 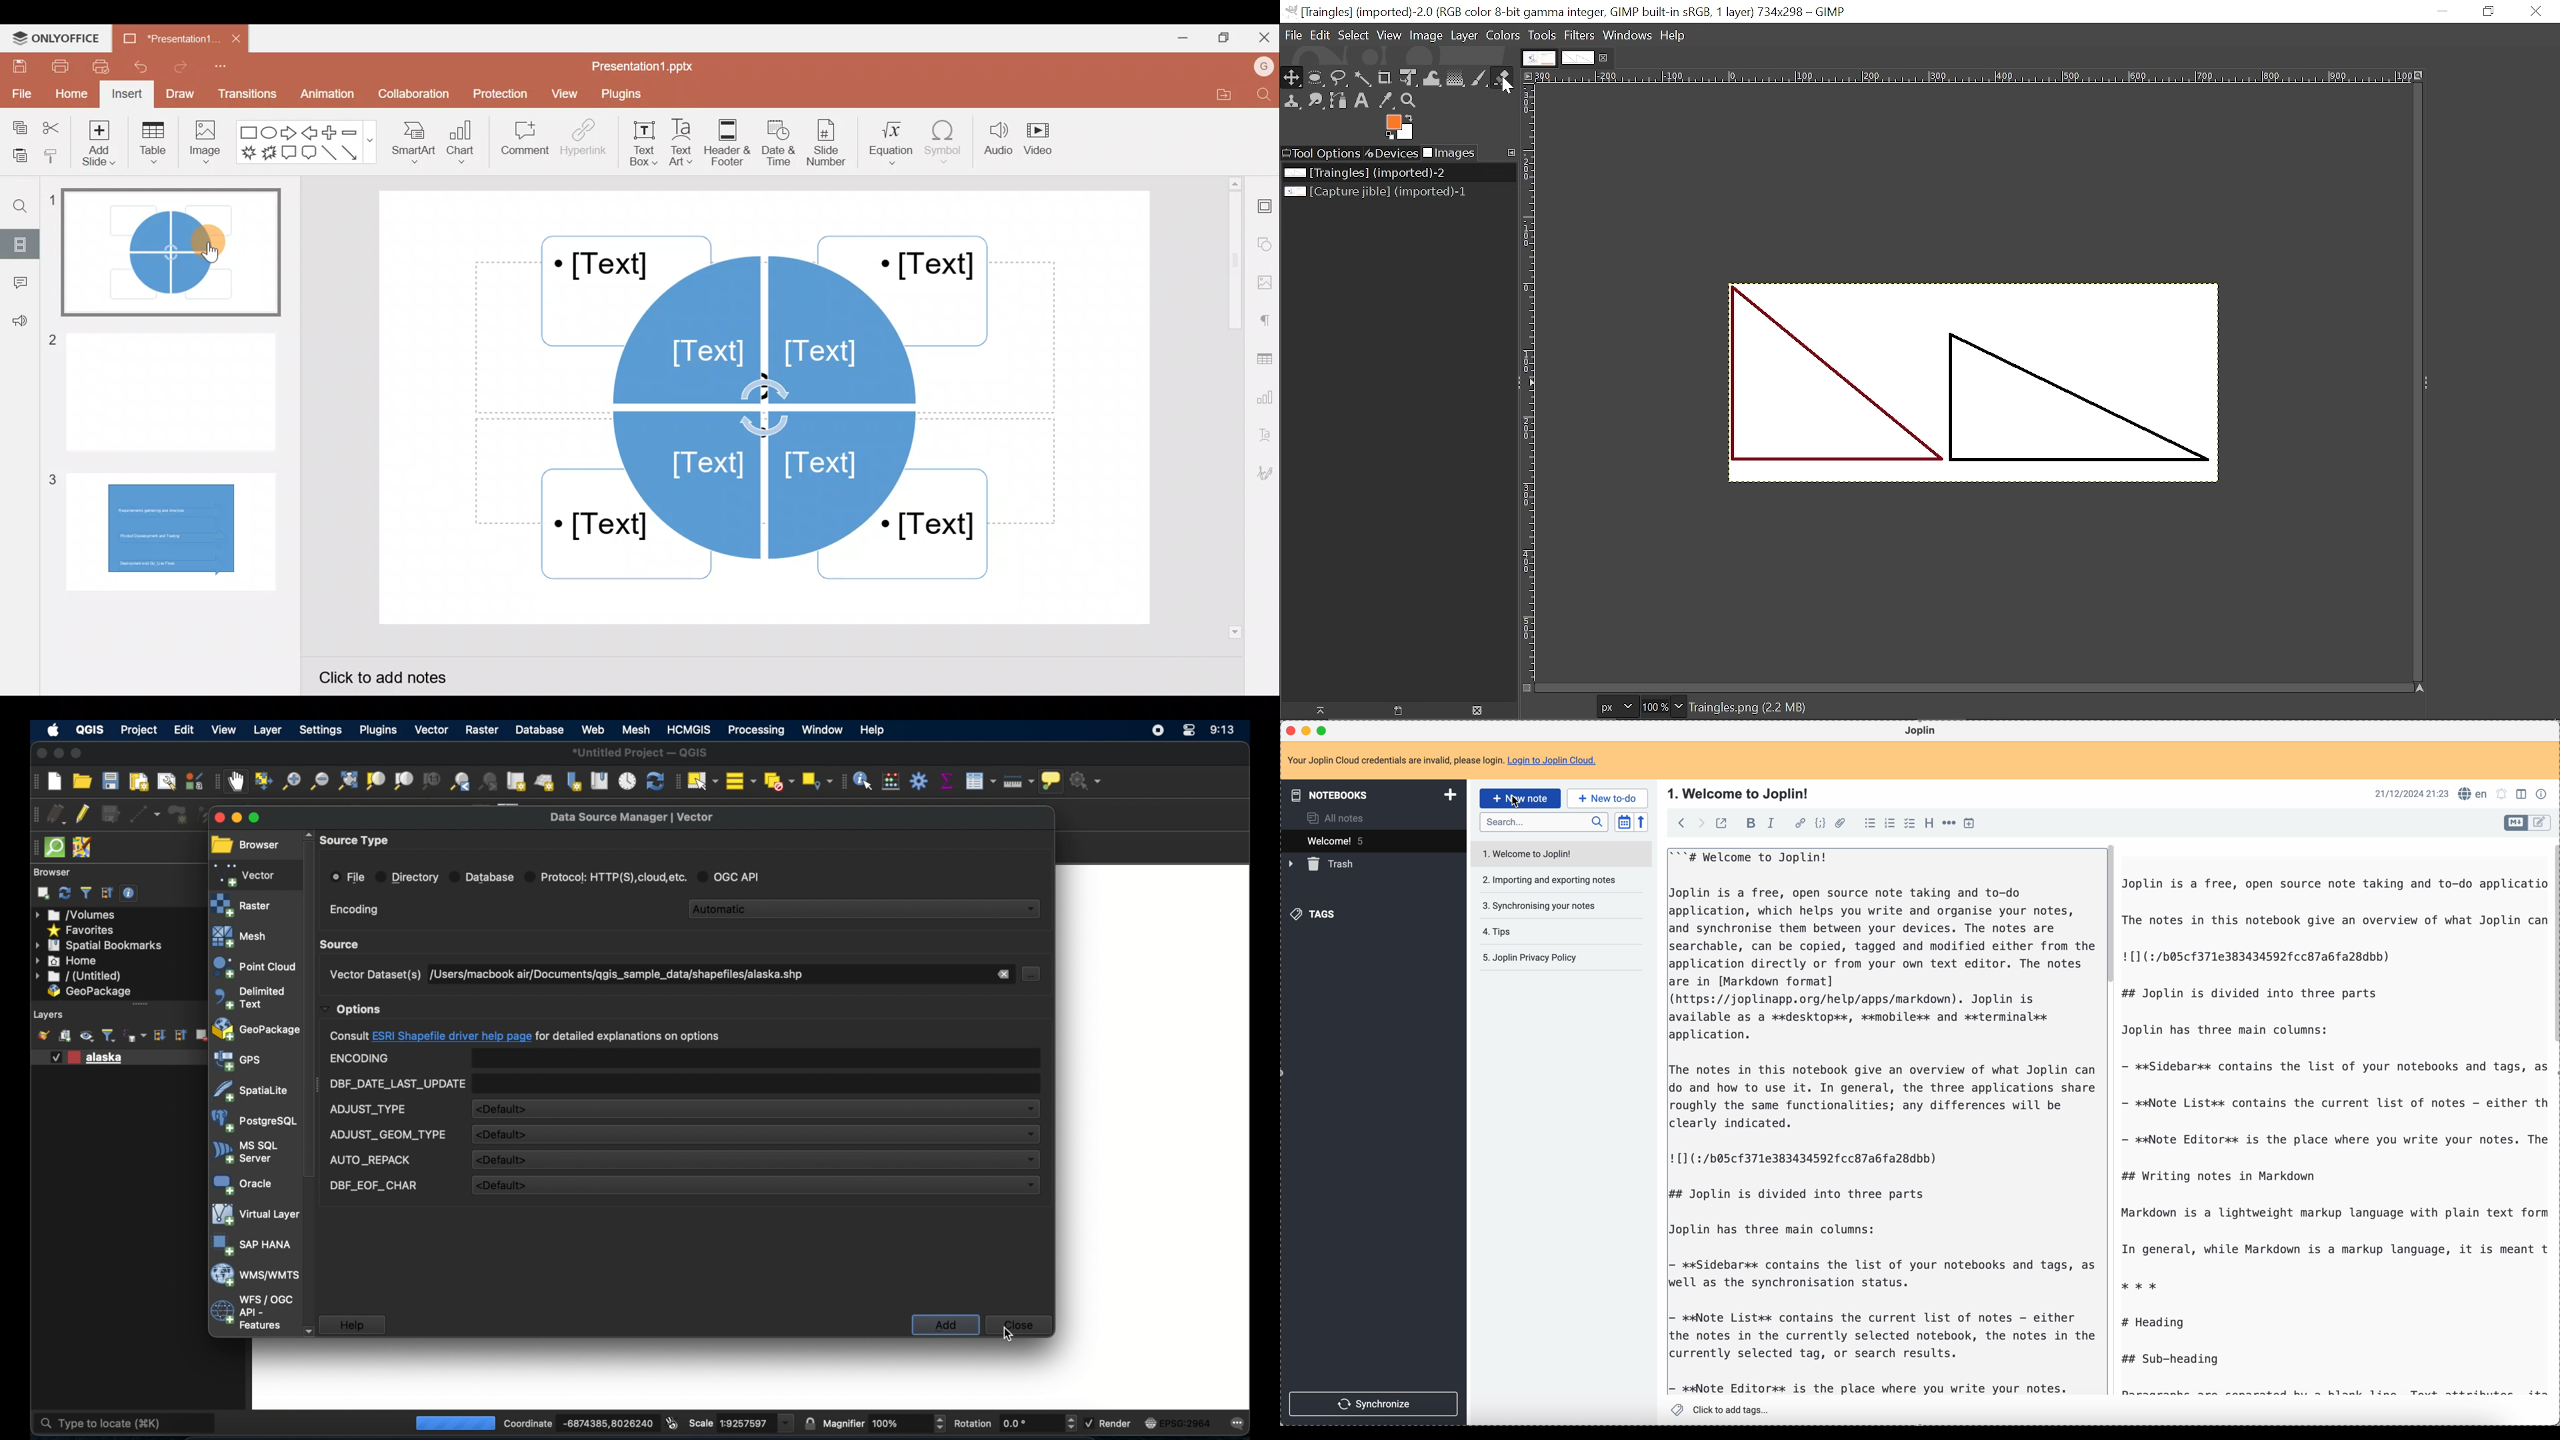 I want to click on search bar, so click(x=1543, y=821).